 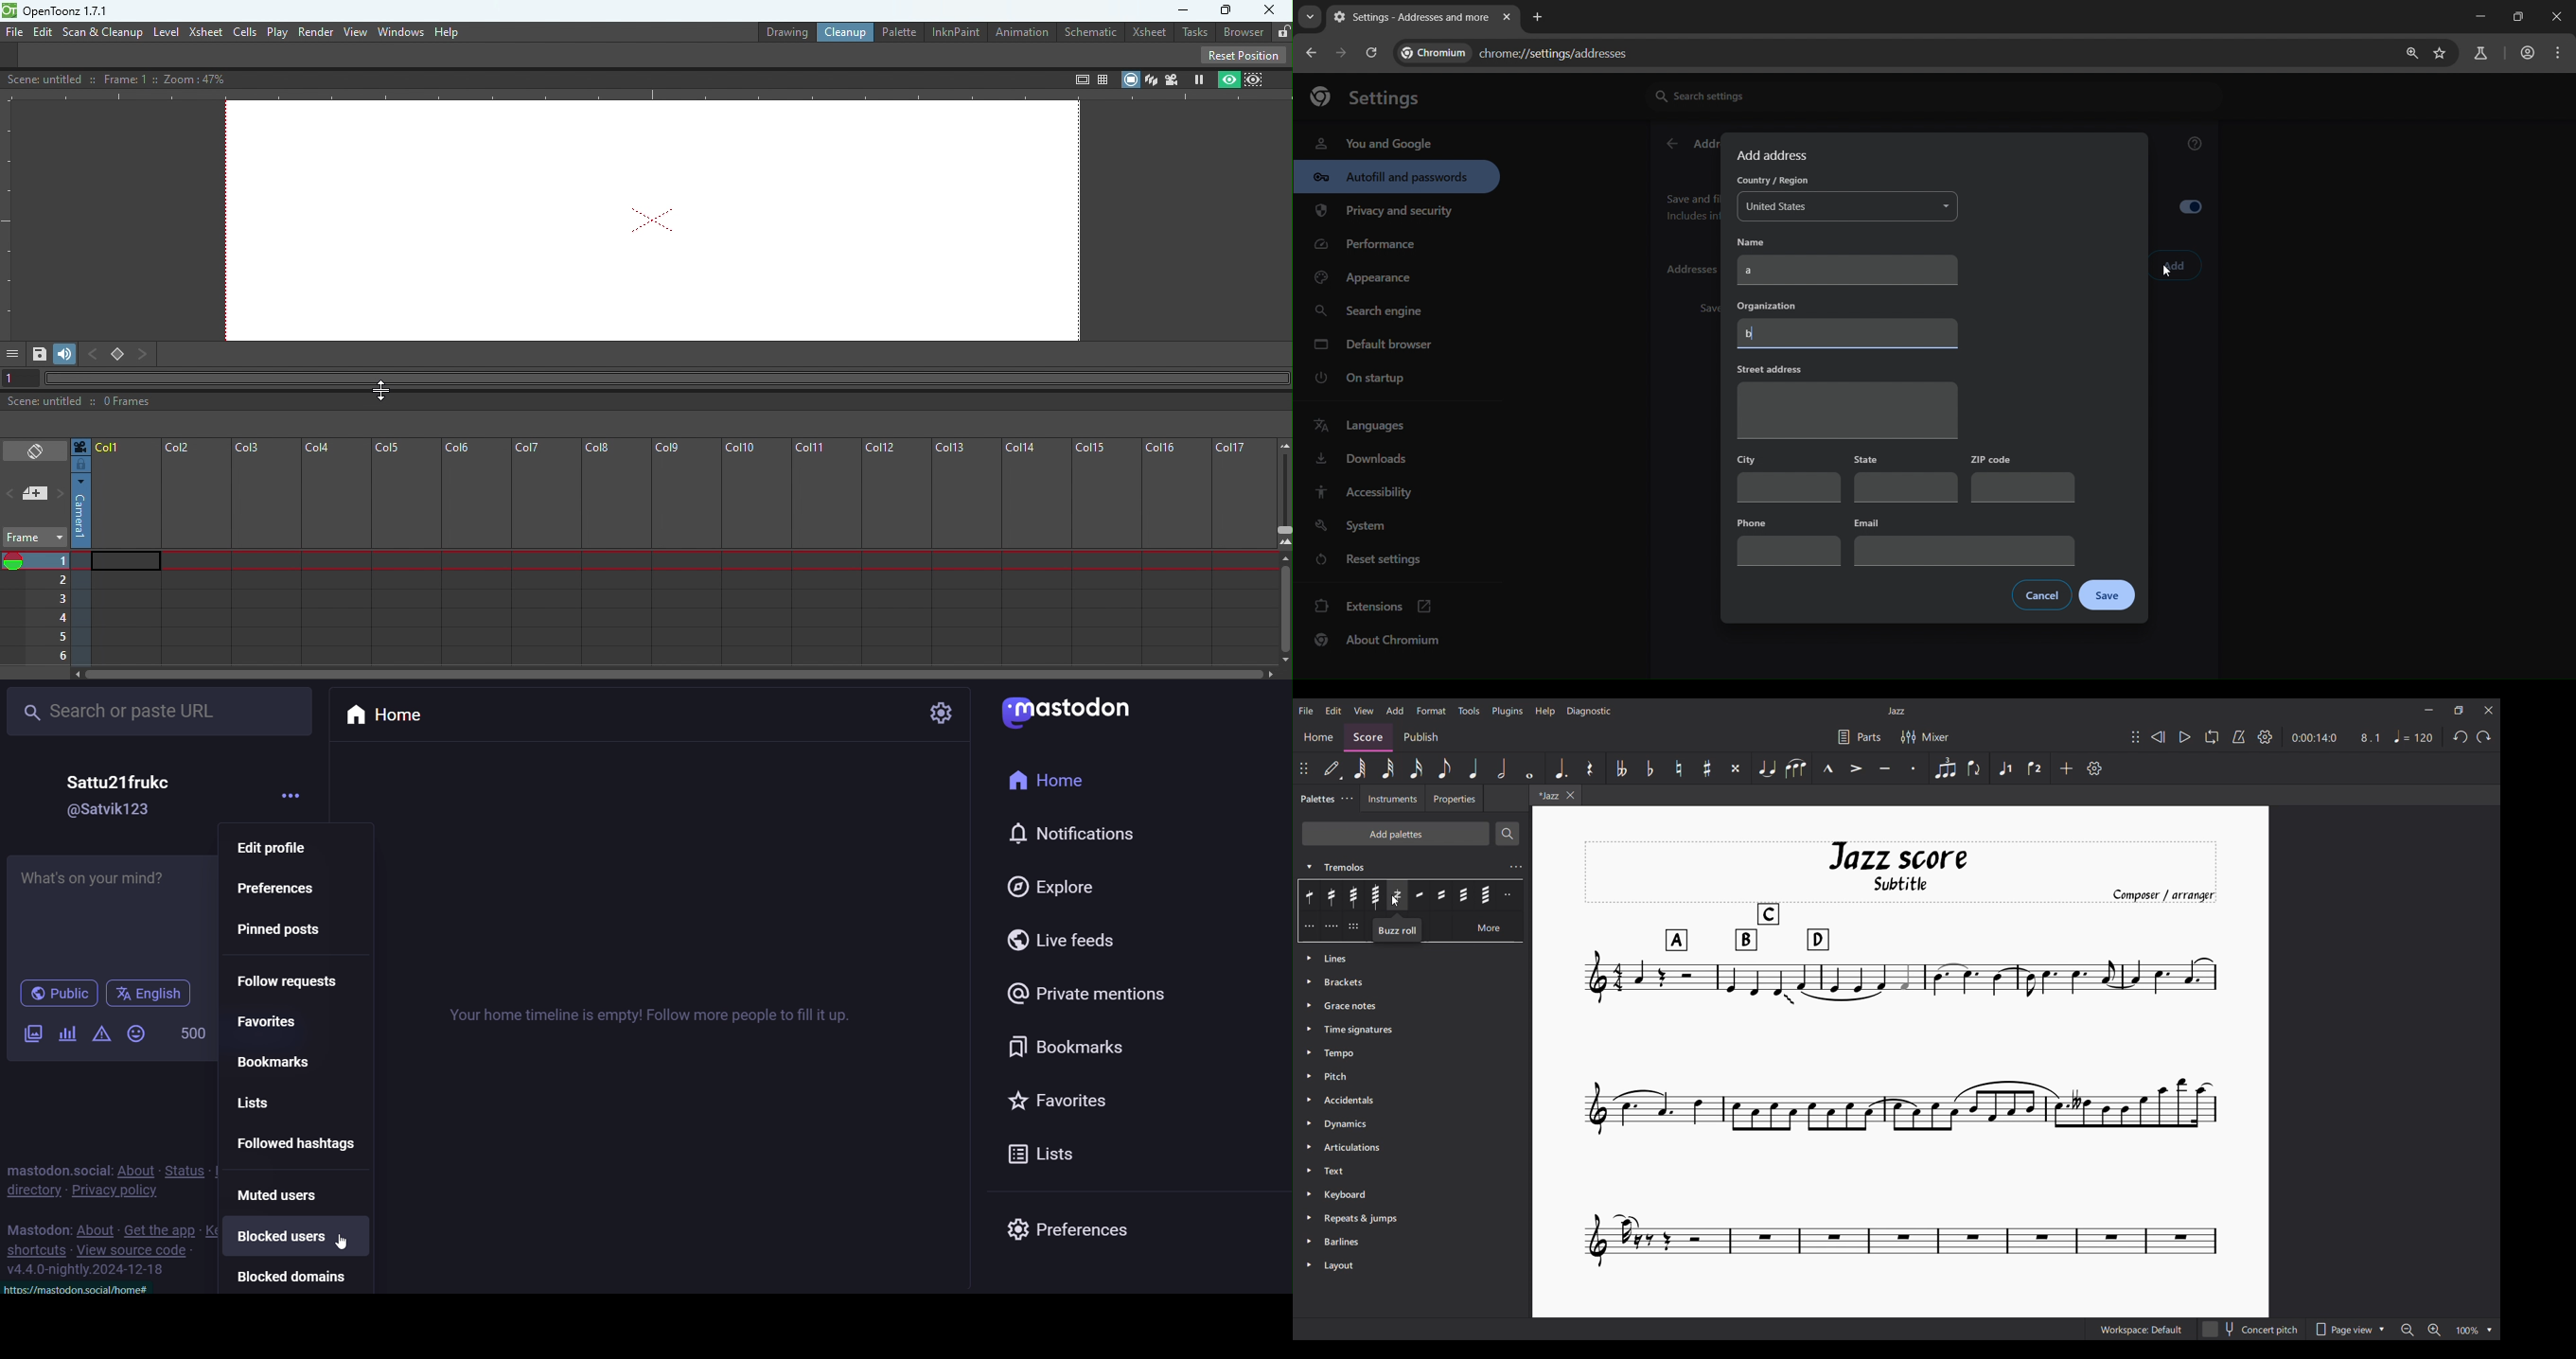 What do you see at coordinates (355, 32) in the screenshot?
I see `View` at bounding box center [355, 32].